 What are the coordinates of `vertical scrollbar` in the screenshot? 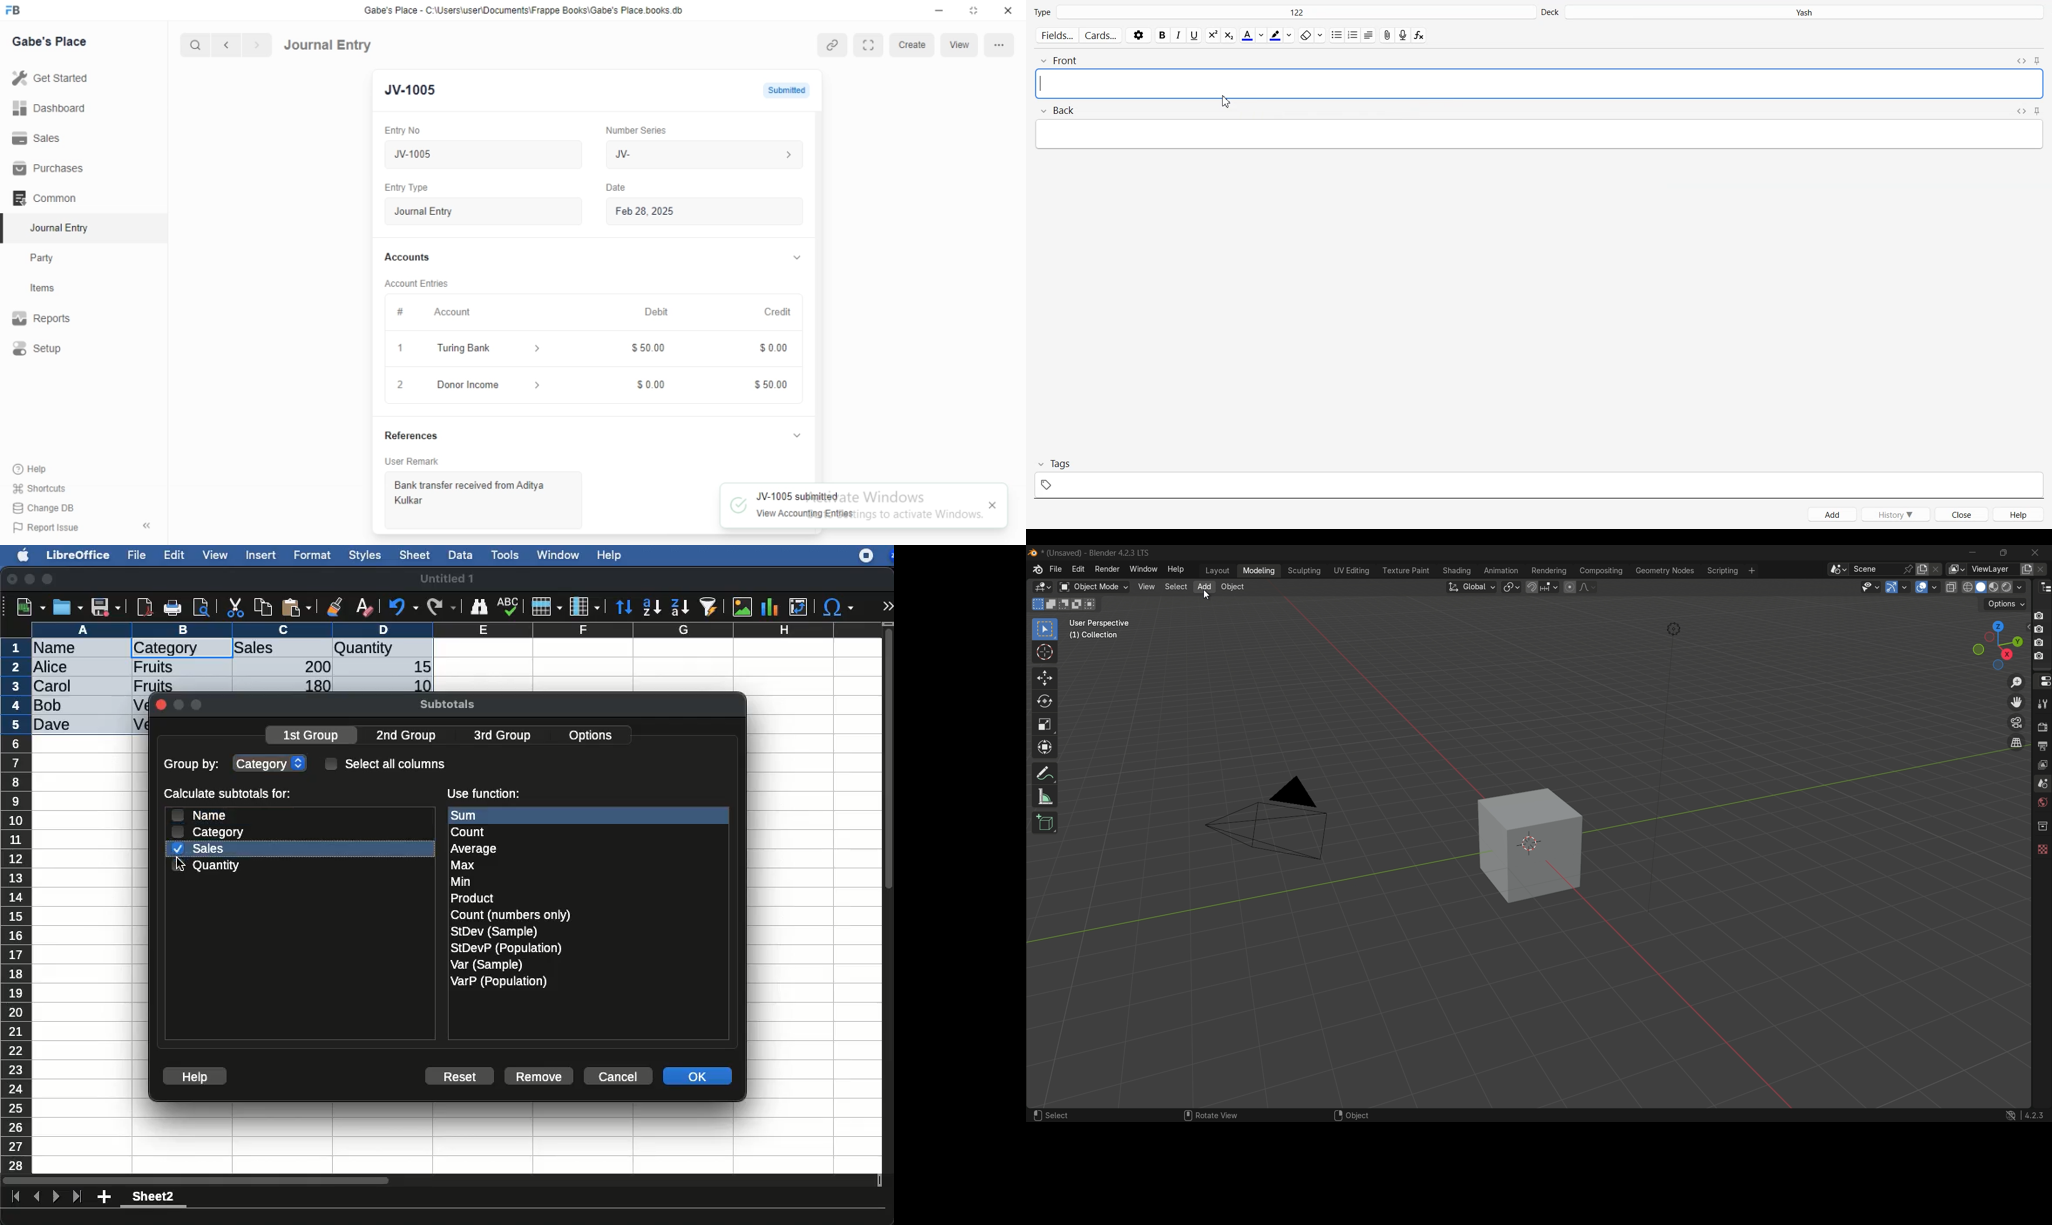 It's located at (819, 281).